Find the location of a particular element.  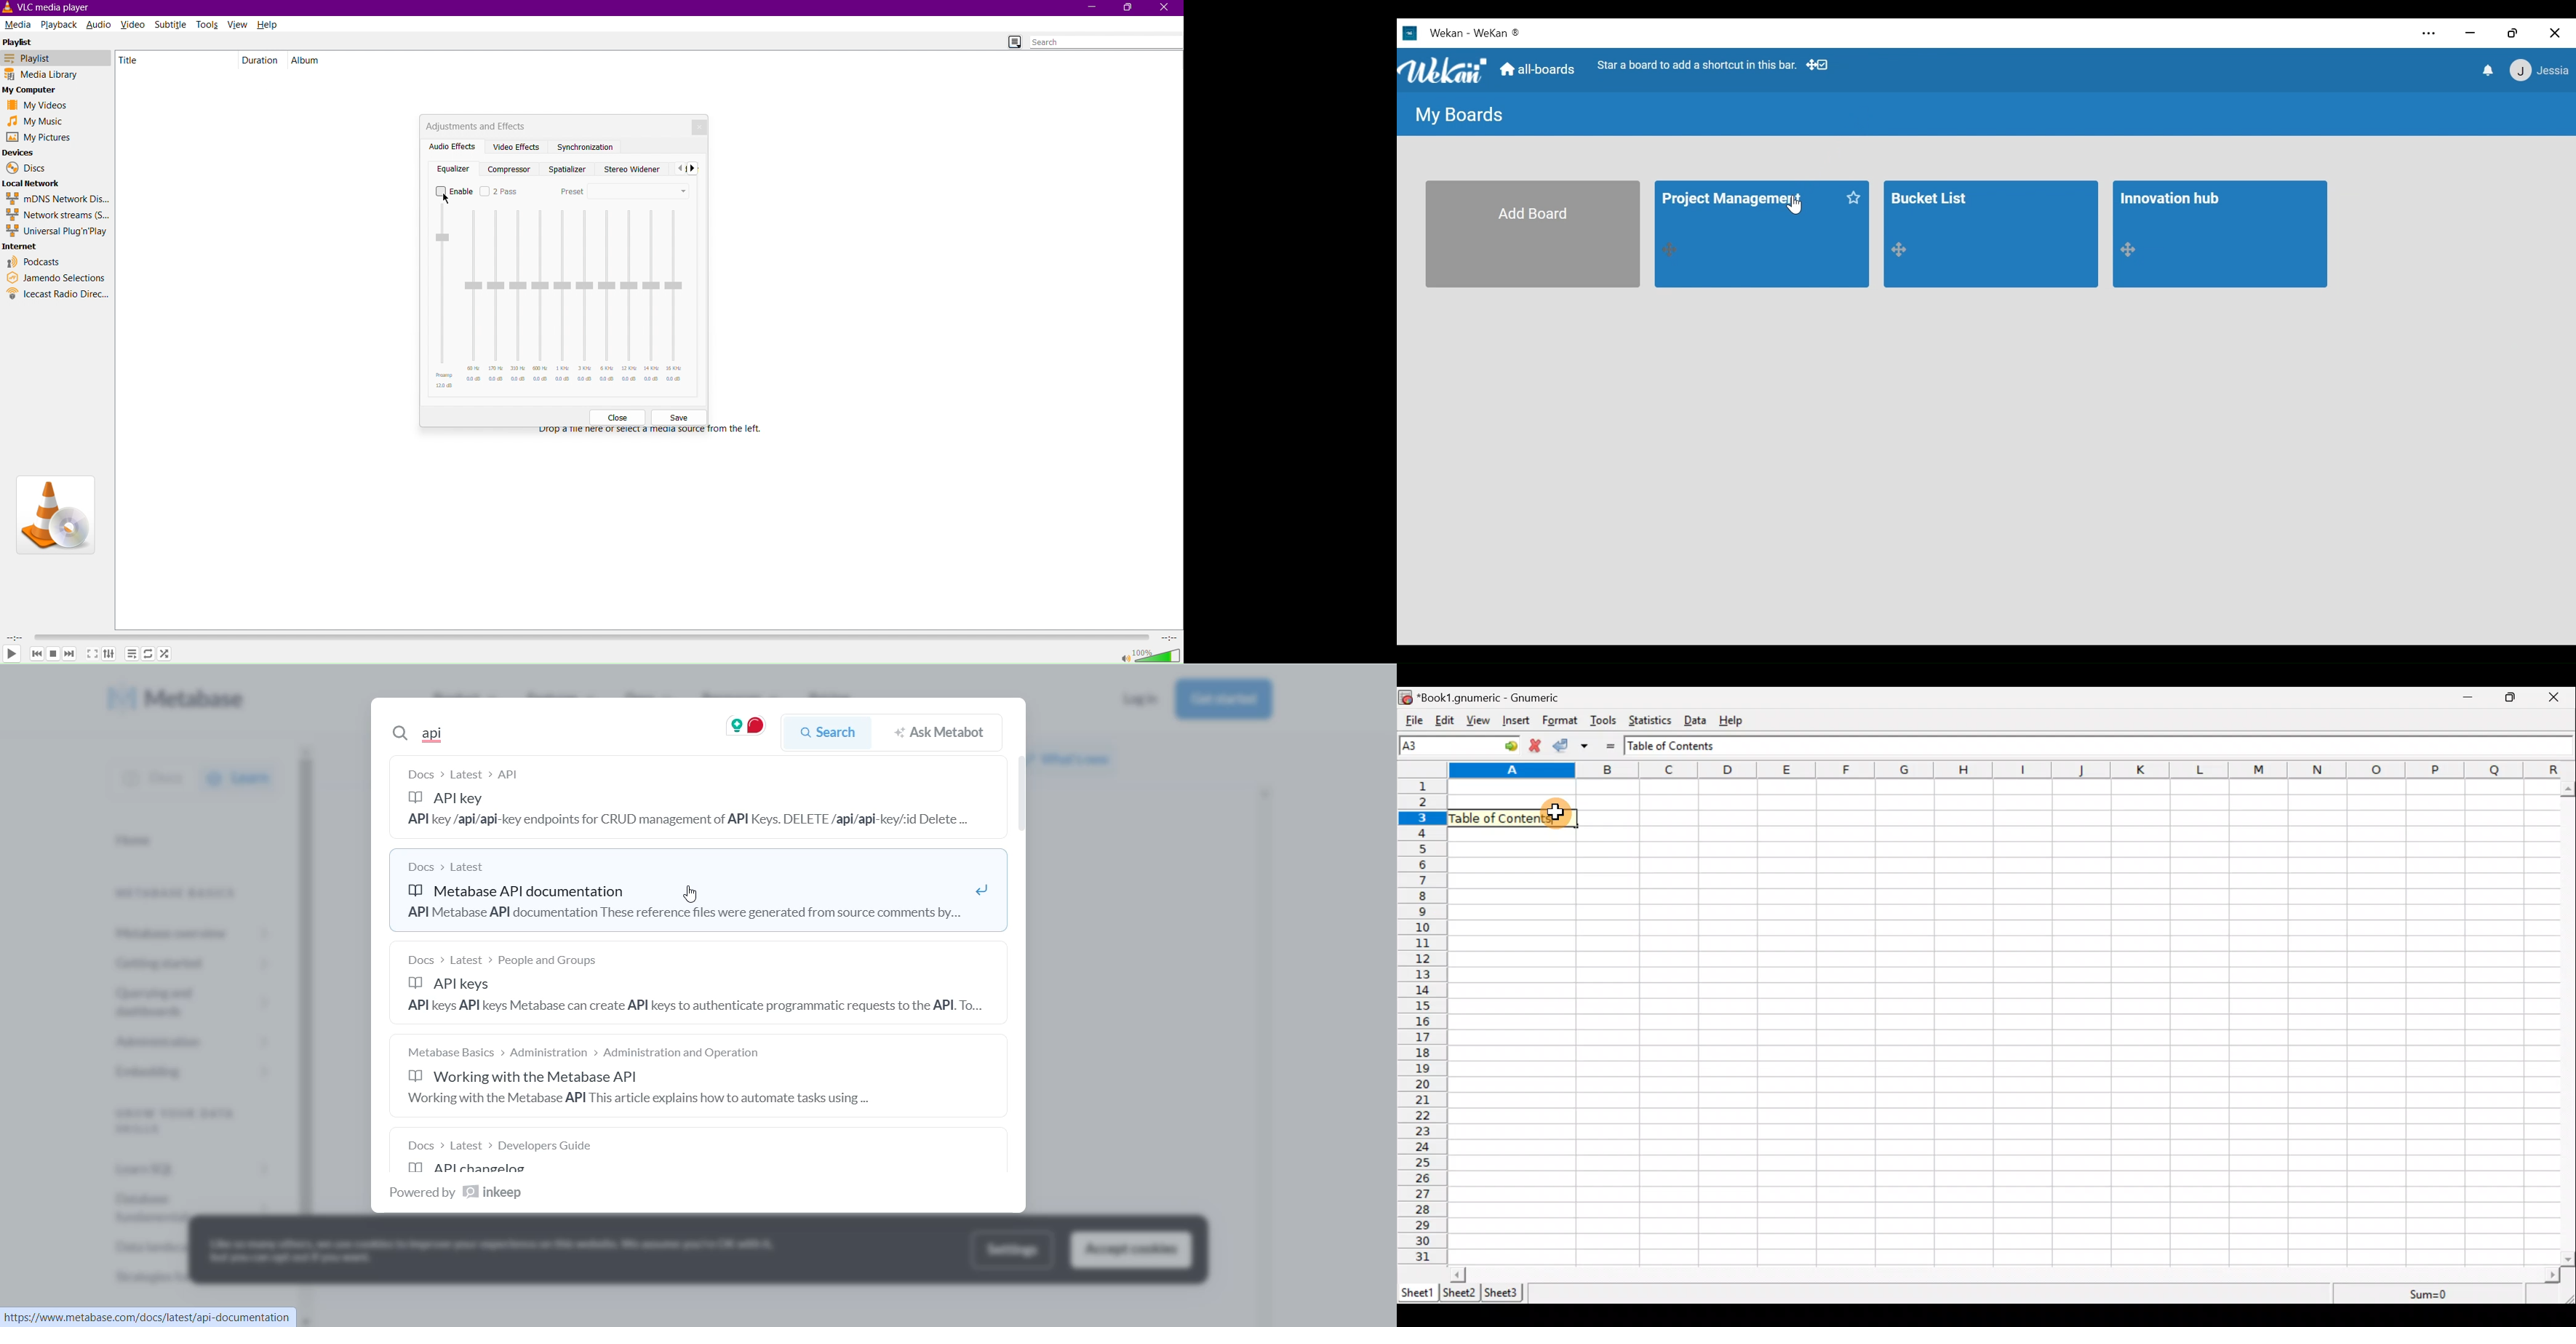

Volume is located at coordinates (1143, 655).